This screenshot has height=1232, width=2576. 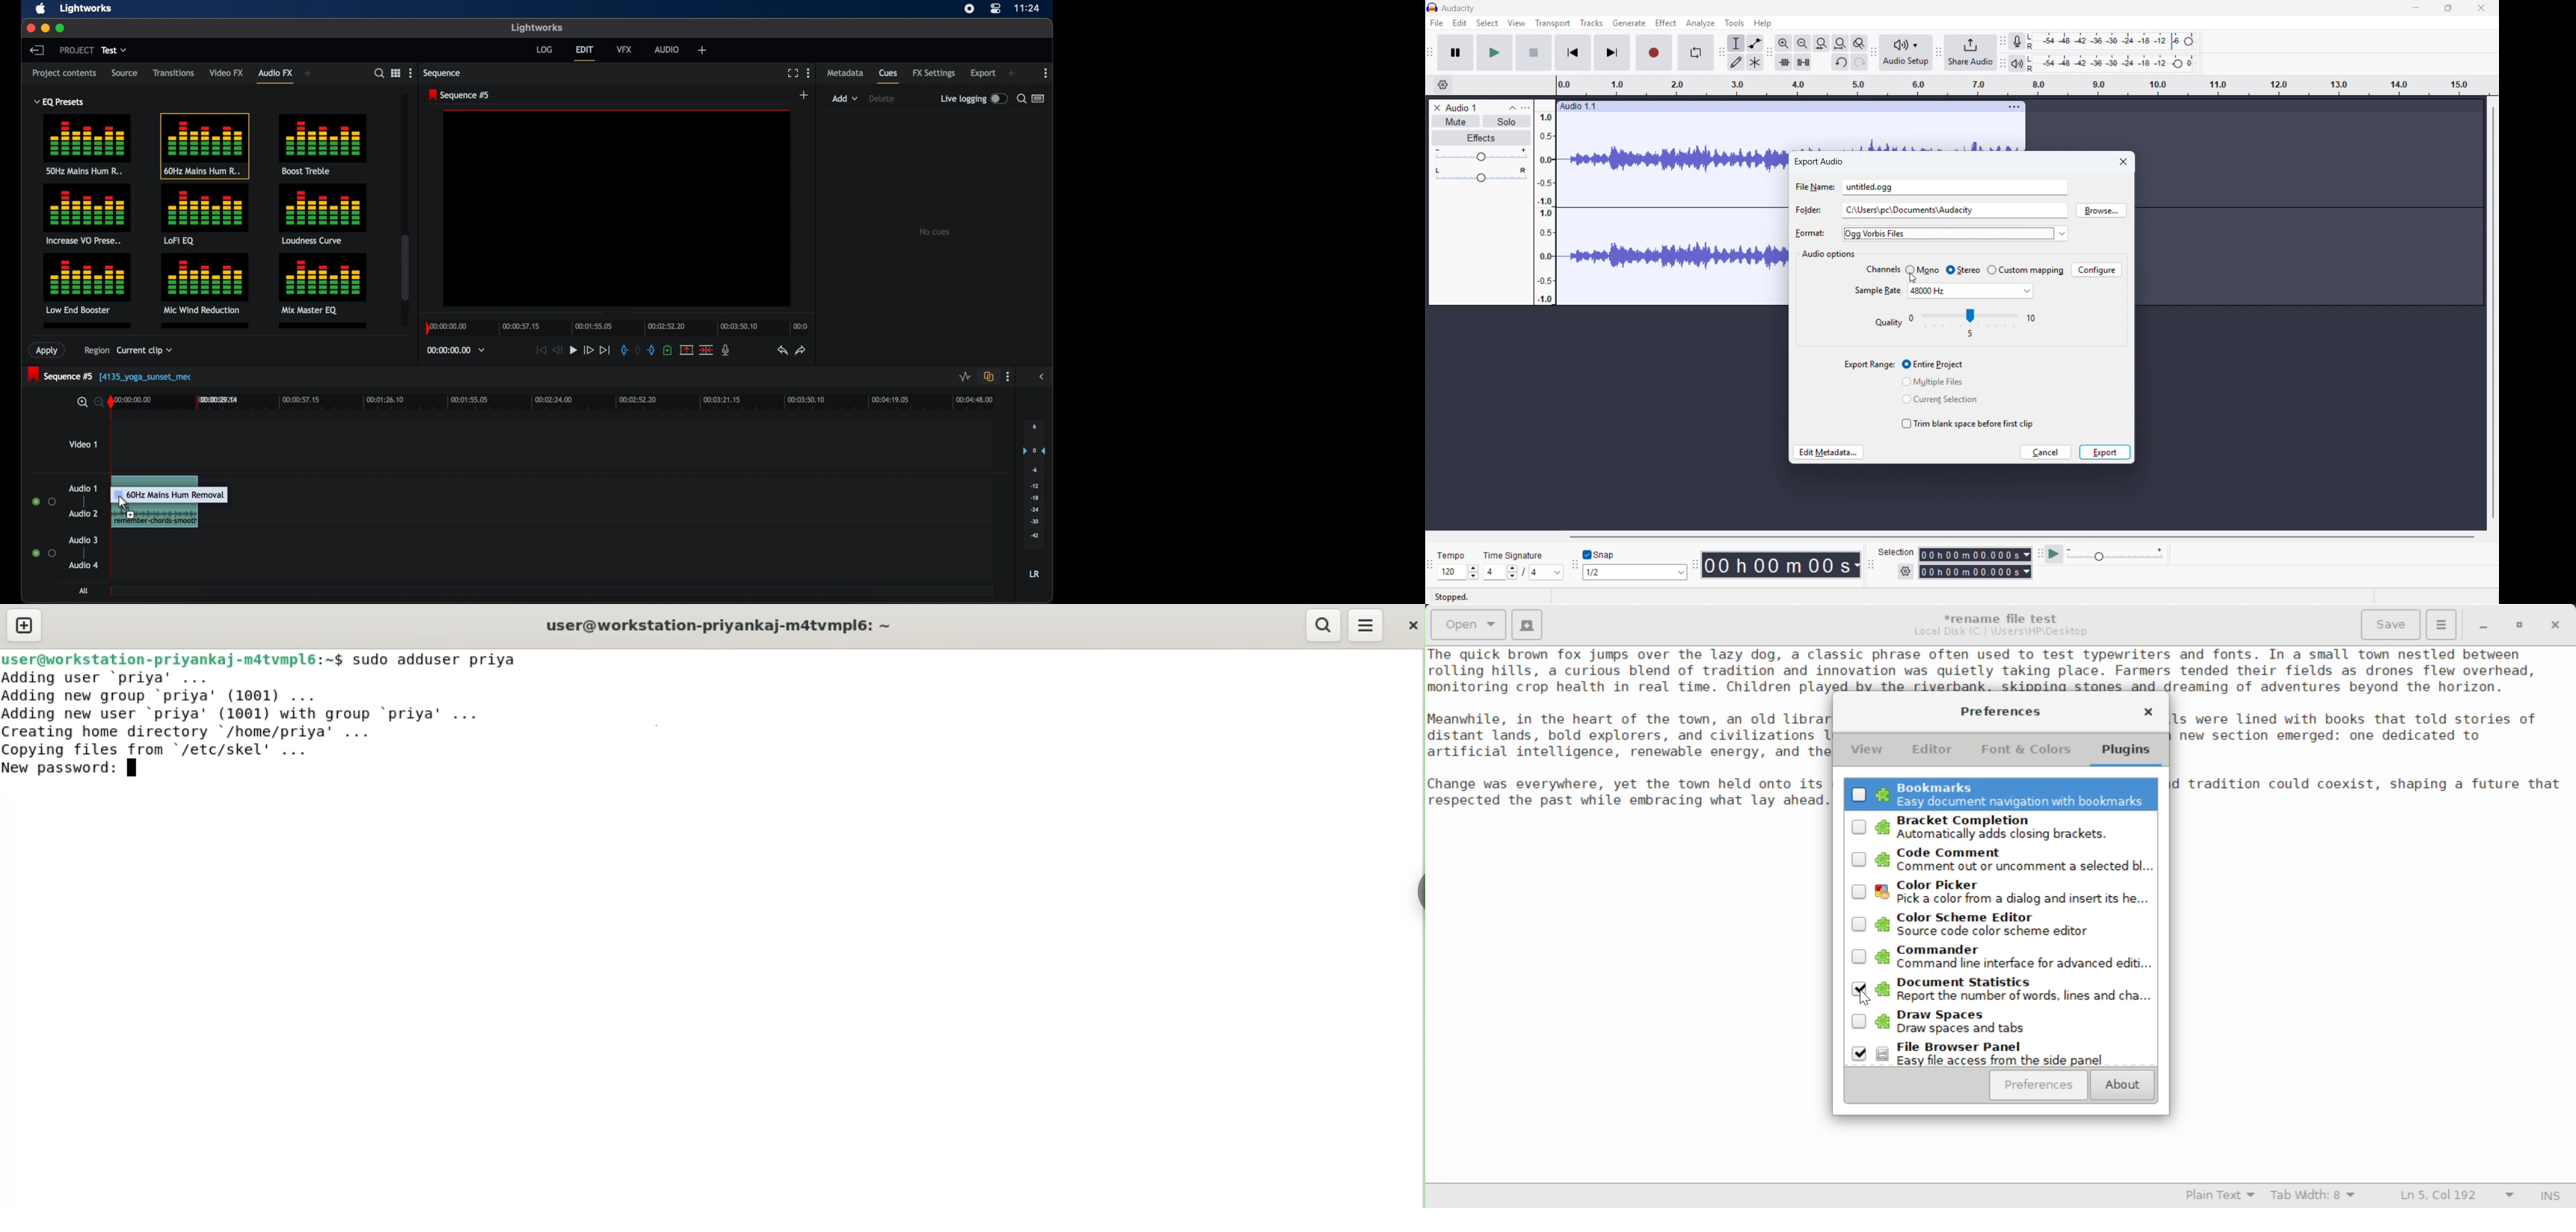 What do you see at coordinates (2020, 537) in the screenshot?
I see `Horizontal scroll bar ` at bounding box center [2020, 537].